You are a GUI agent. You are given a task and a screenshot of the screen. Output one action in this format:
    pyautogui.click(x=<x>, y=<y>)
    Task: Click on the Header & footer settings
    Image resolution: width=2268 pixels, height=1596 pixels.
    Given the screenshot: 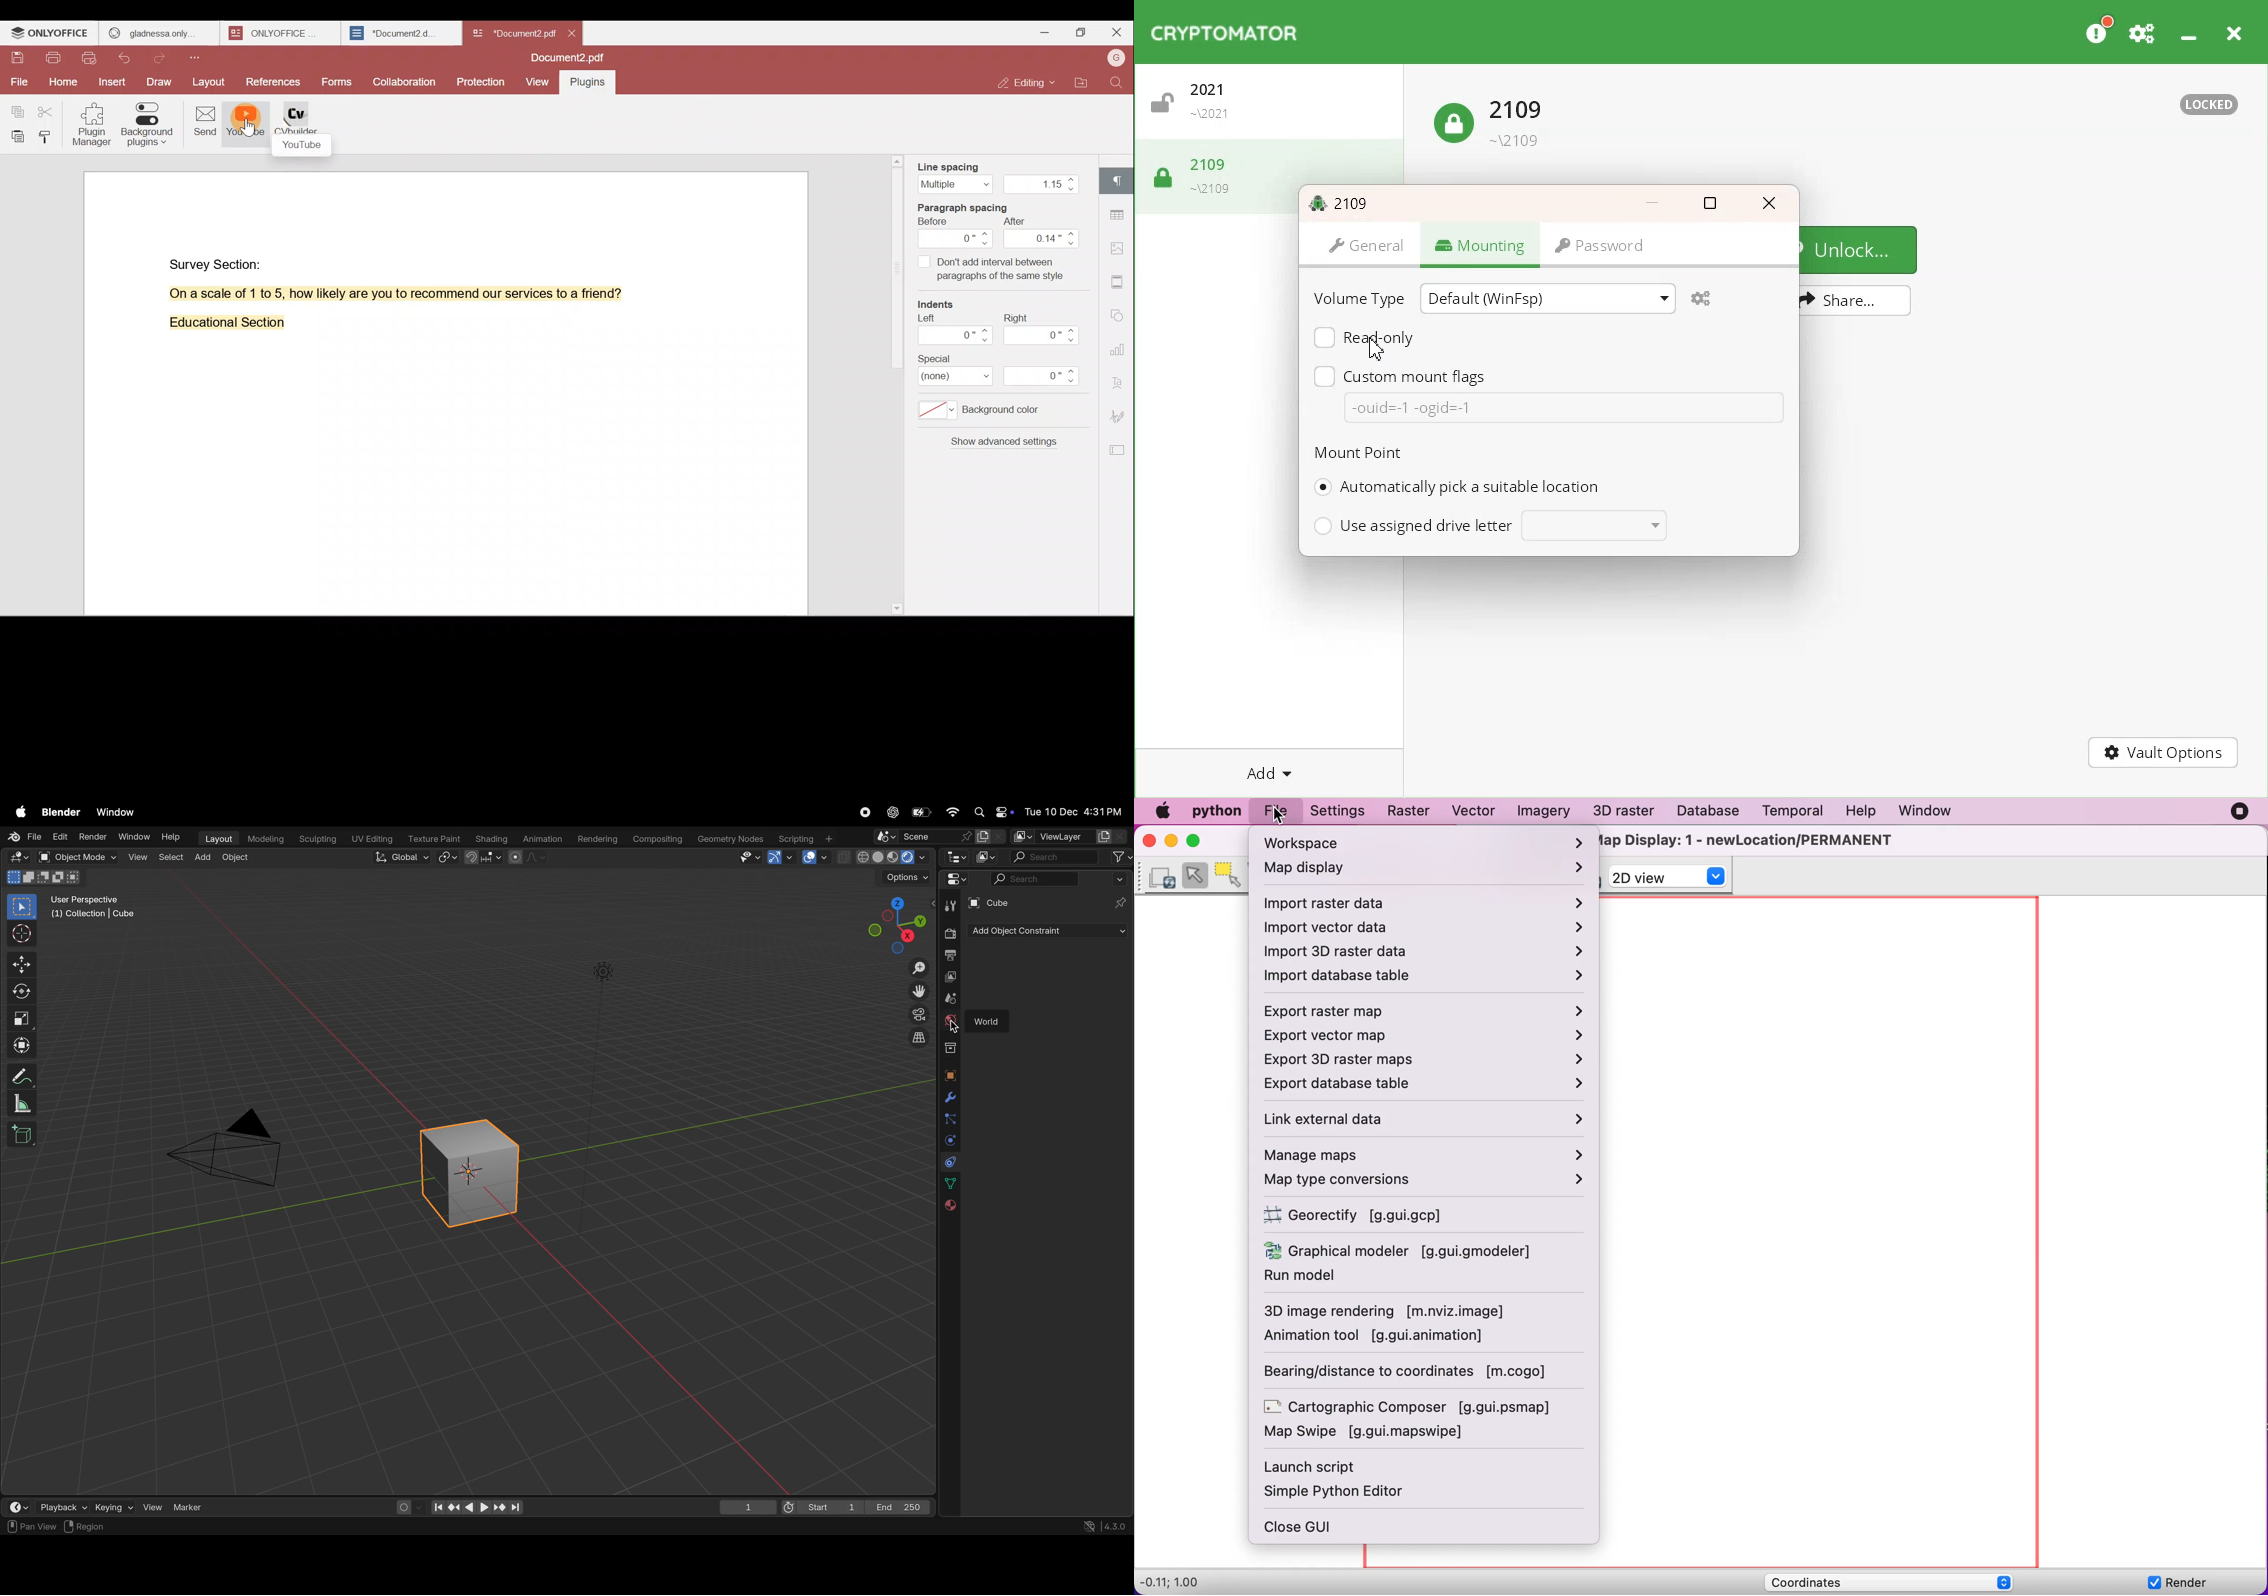 What is the action you would take?
    pyautogui.click(x=1120, y=281)
    